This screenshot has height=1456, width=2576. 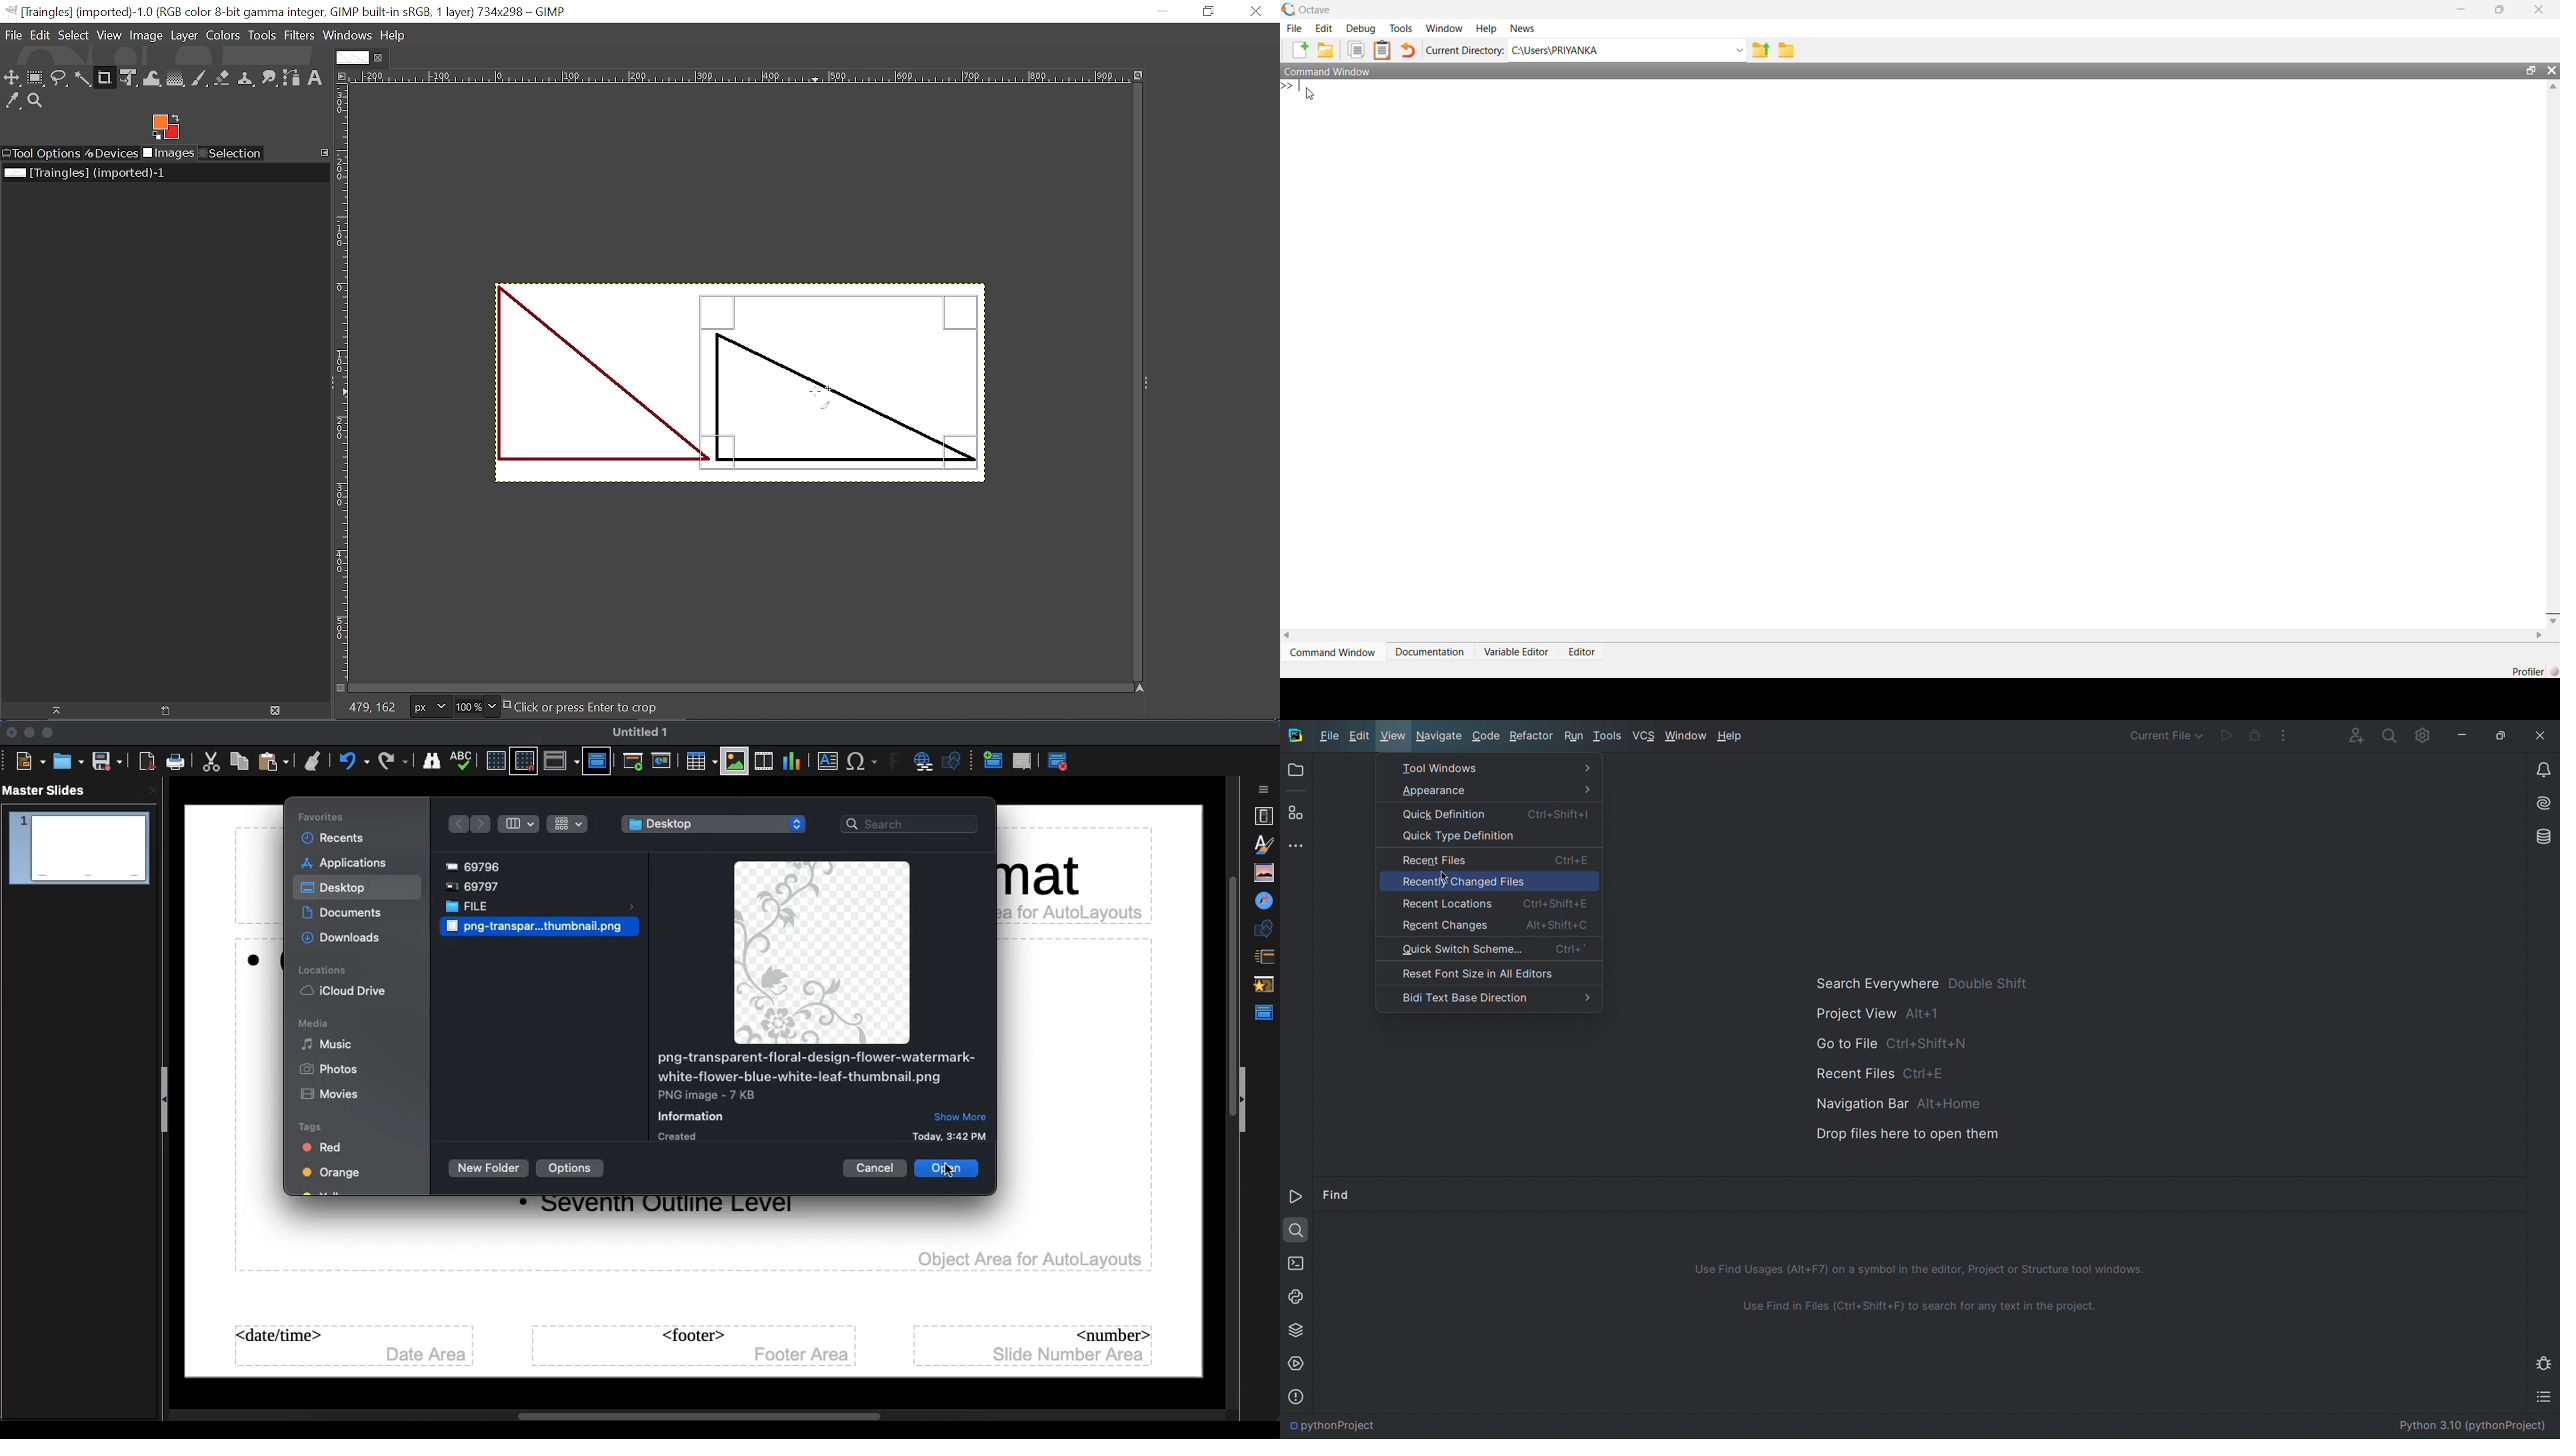 What do you see at coordinates (1267, 1013) in the screenshot?
I see `Master slide` at bounding box center [1267, 1013].